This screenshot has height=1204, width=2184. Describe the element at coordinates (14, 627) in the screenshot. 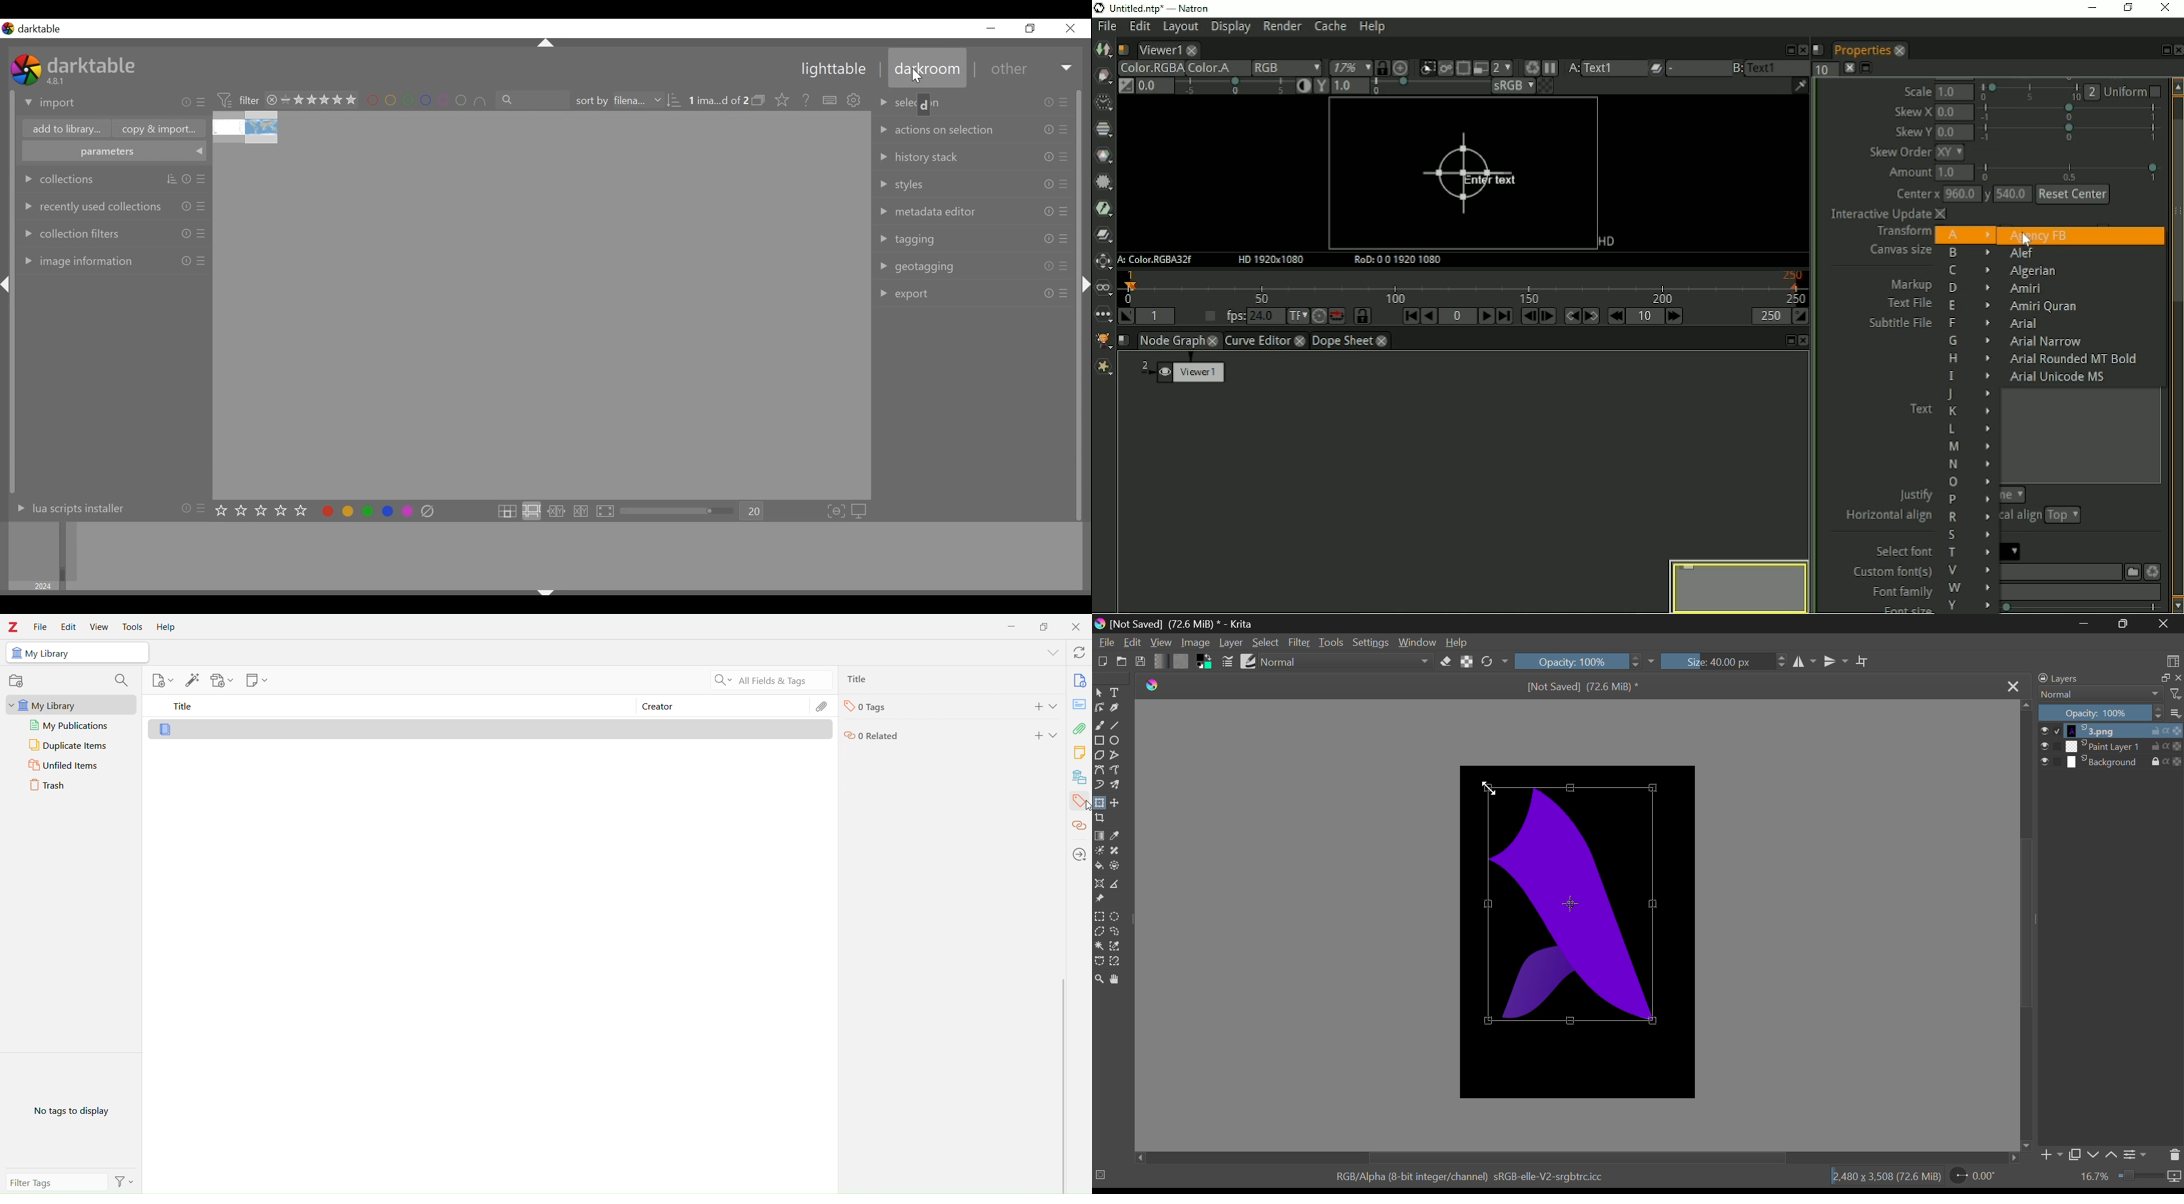

I see `Zotero` at that location.